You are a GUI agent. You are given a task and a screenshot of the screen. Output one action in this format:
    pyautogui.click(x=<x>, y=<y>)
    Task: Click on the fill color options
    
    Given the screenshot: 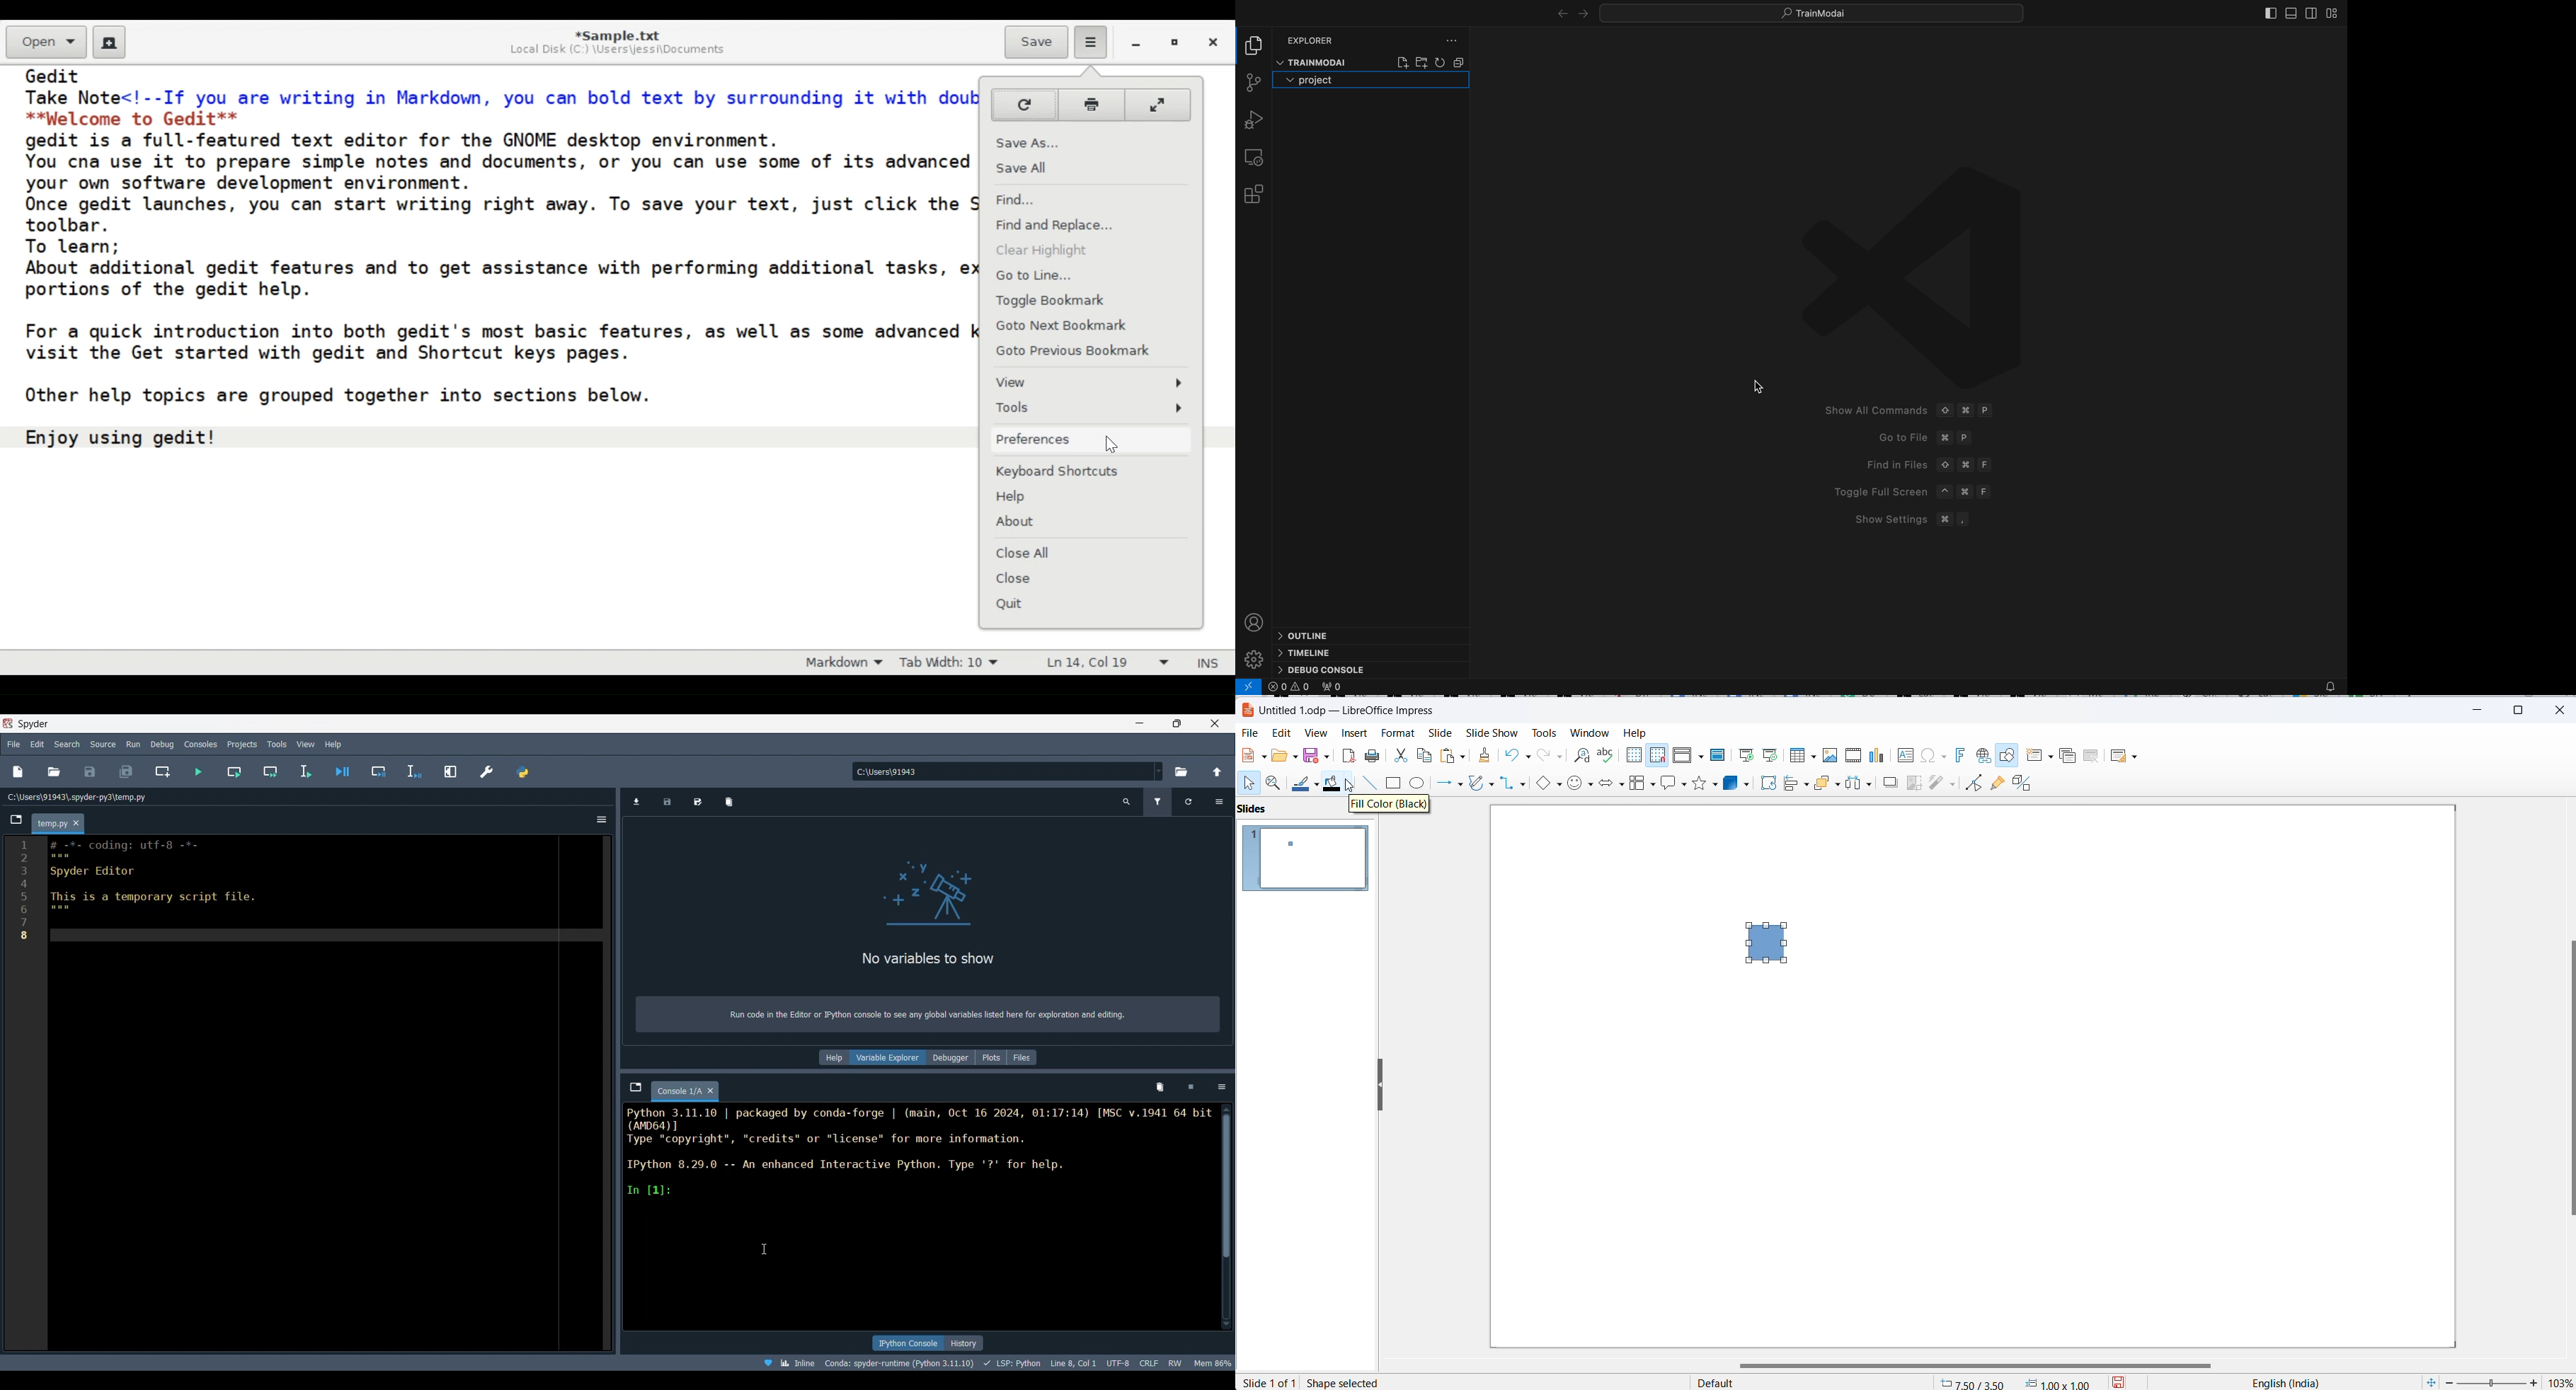 What is the action you would take?
    pyautogui.click(x=1353, y=783)
    